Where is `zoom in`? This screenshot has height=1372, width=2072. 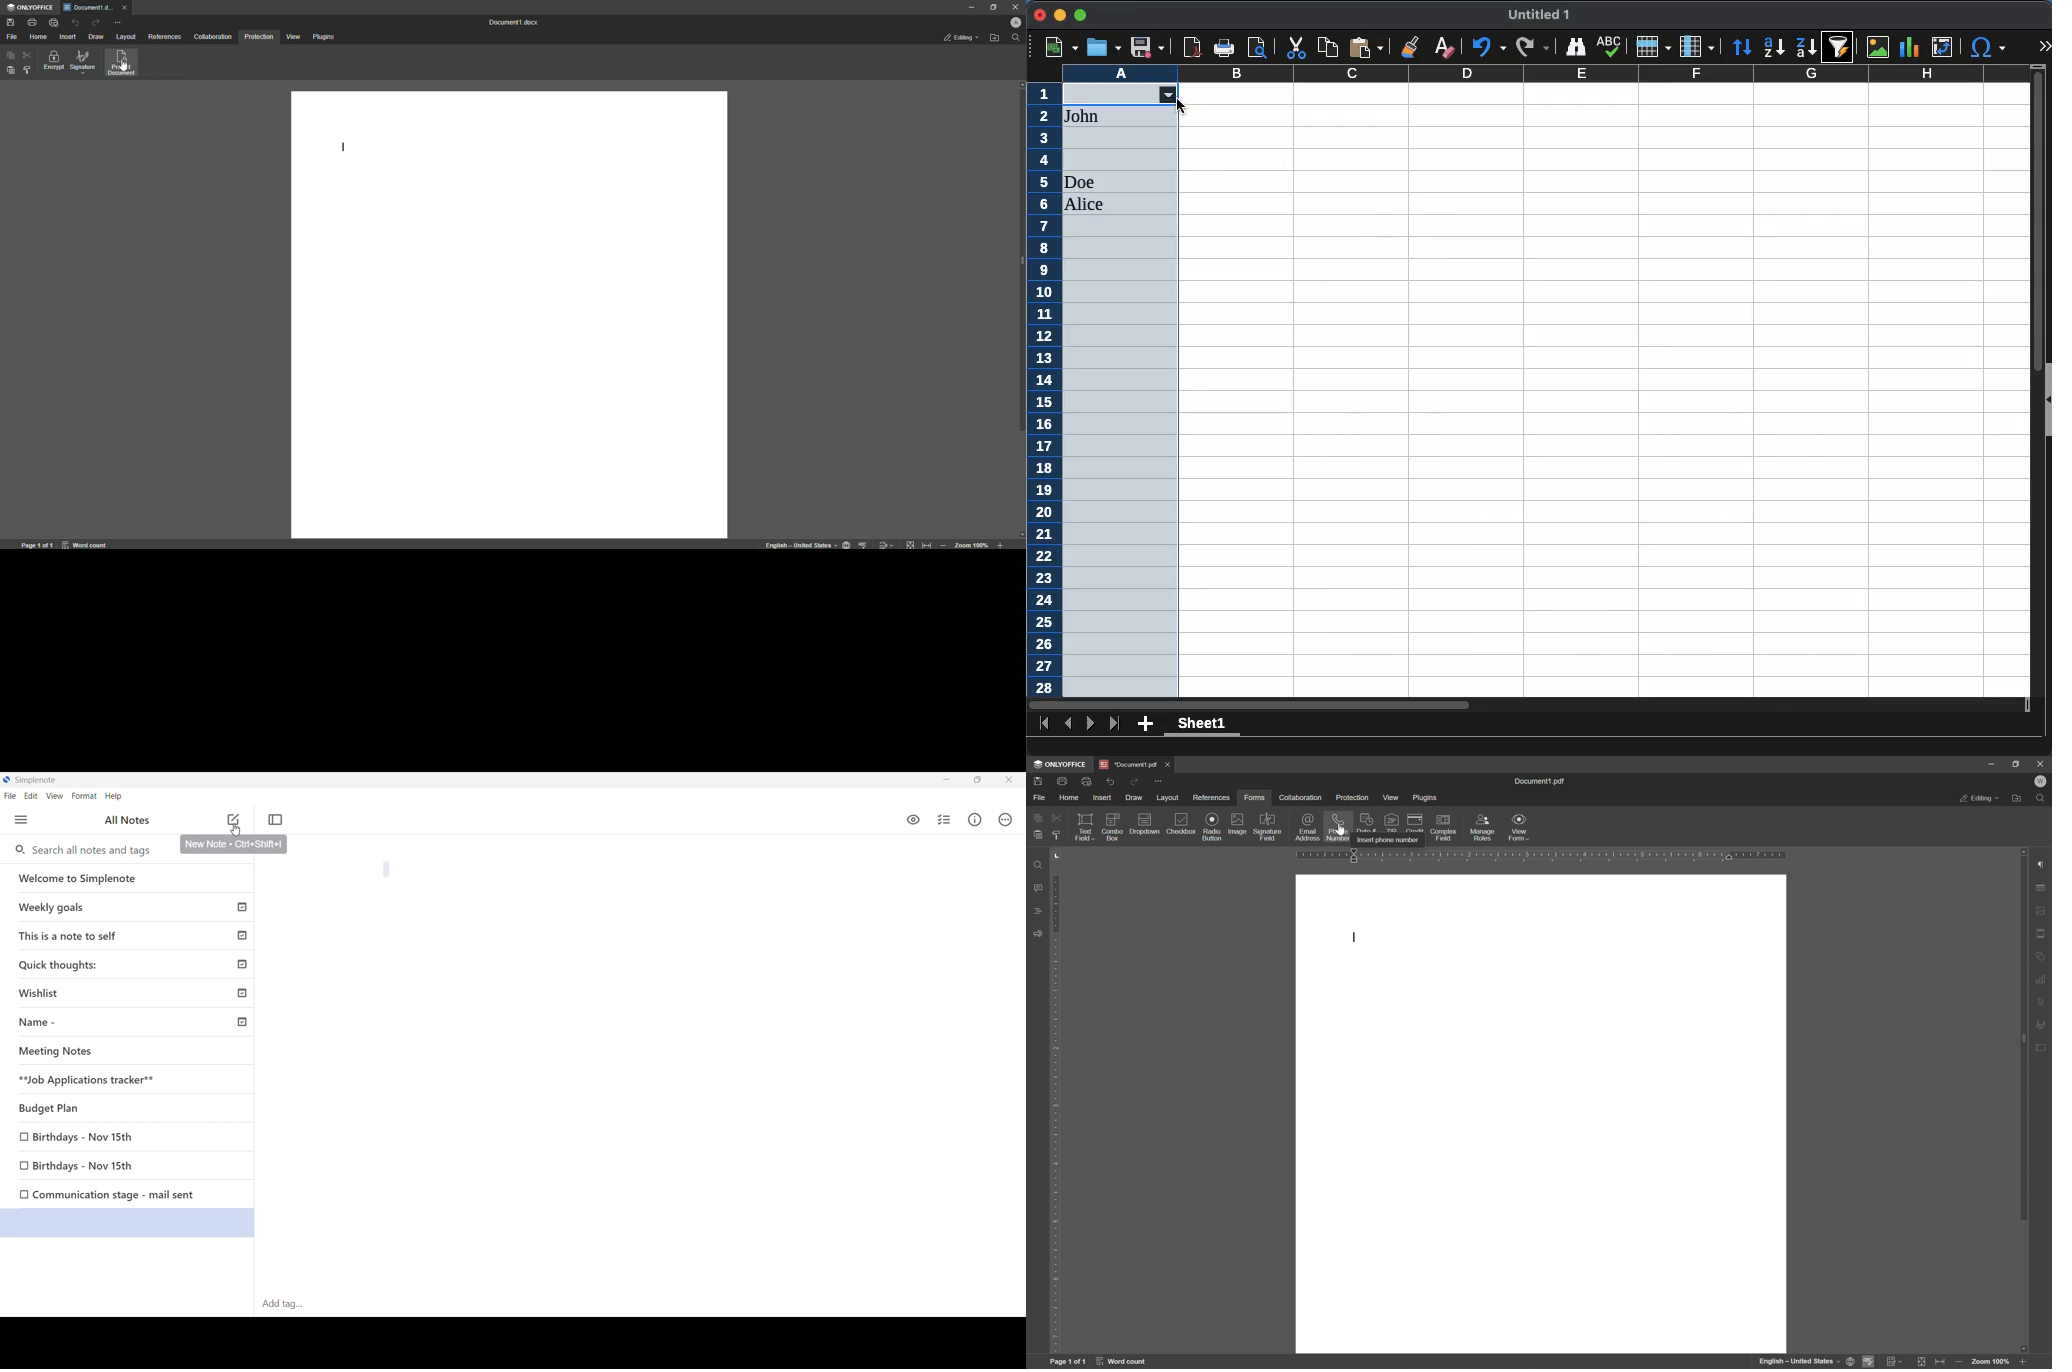 zoom in is located at coordinates (2026, 1363).